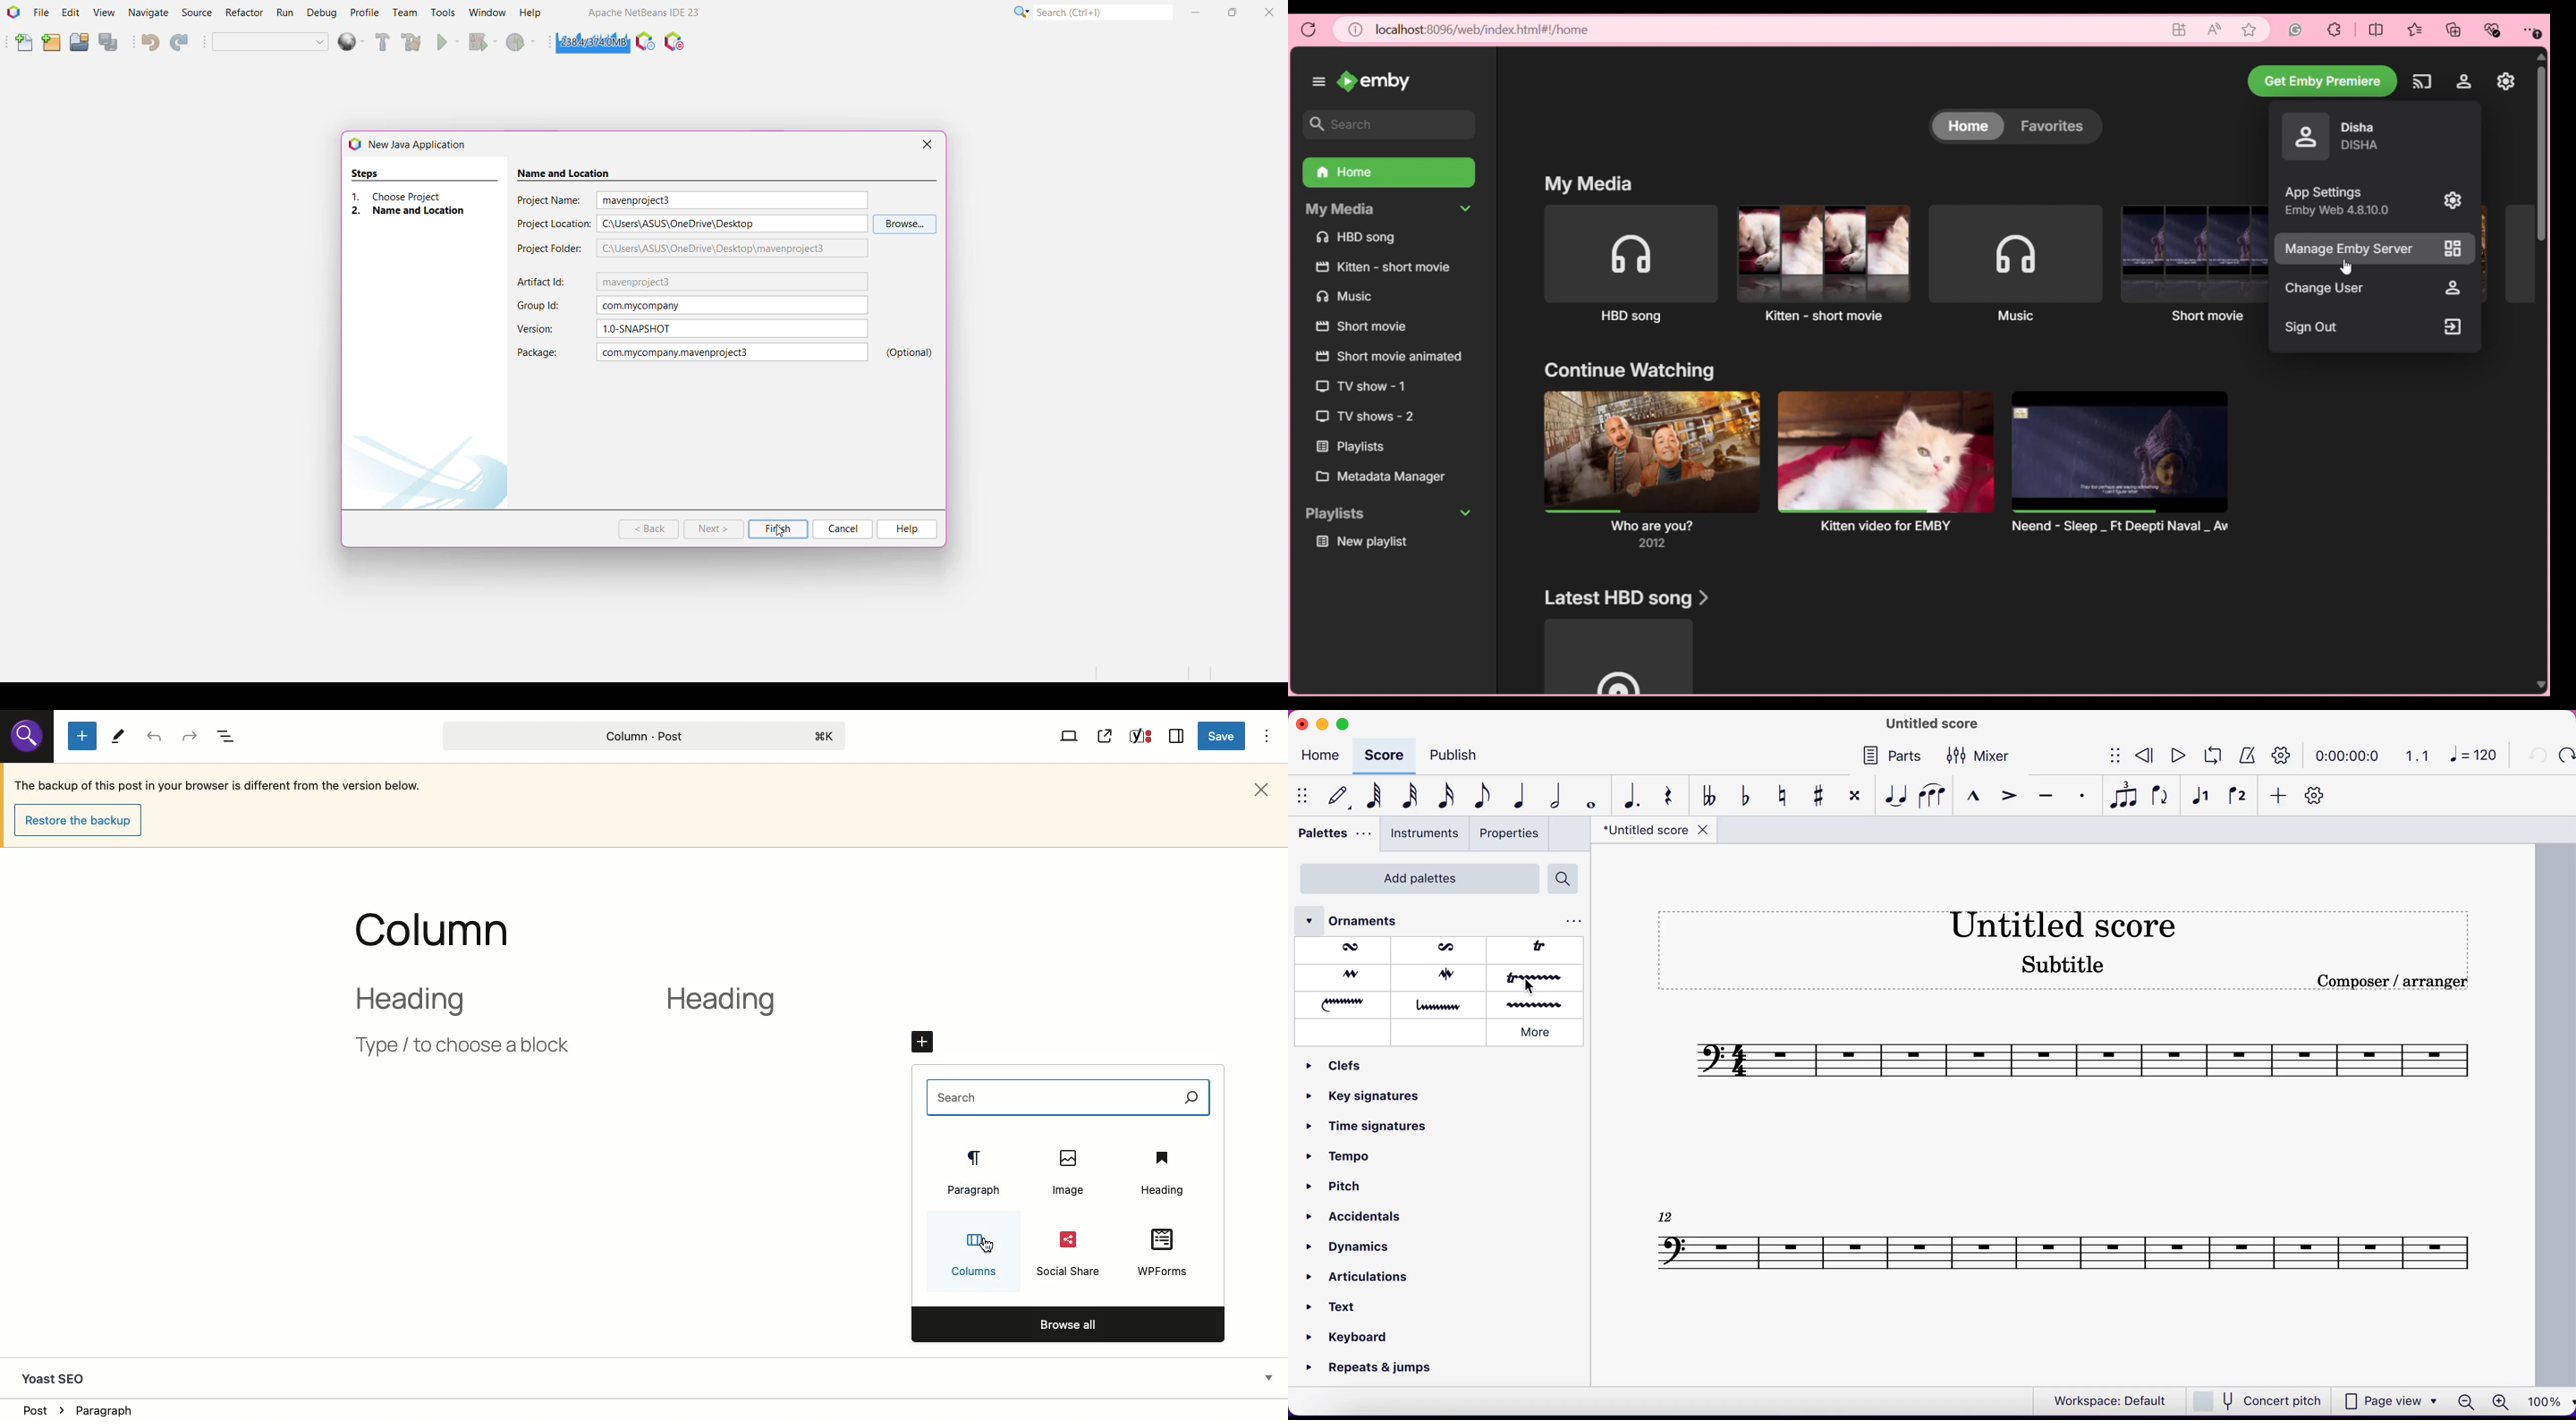 Image resolution: width=2576 pixels, height=1428 pixels. What do you see at coordinates (1343, 724) in the screenshot?
I see `maximize` at bounding box center [1343, 724].